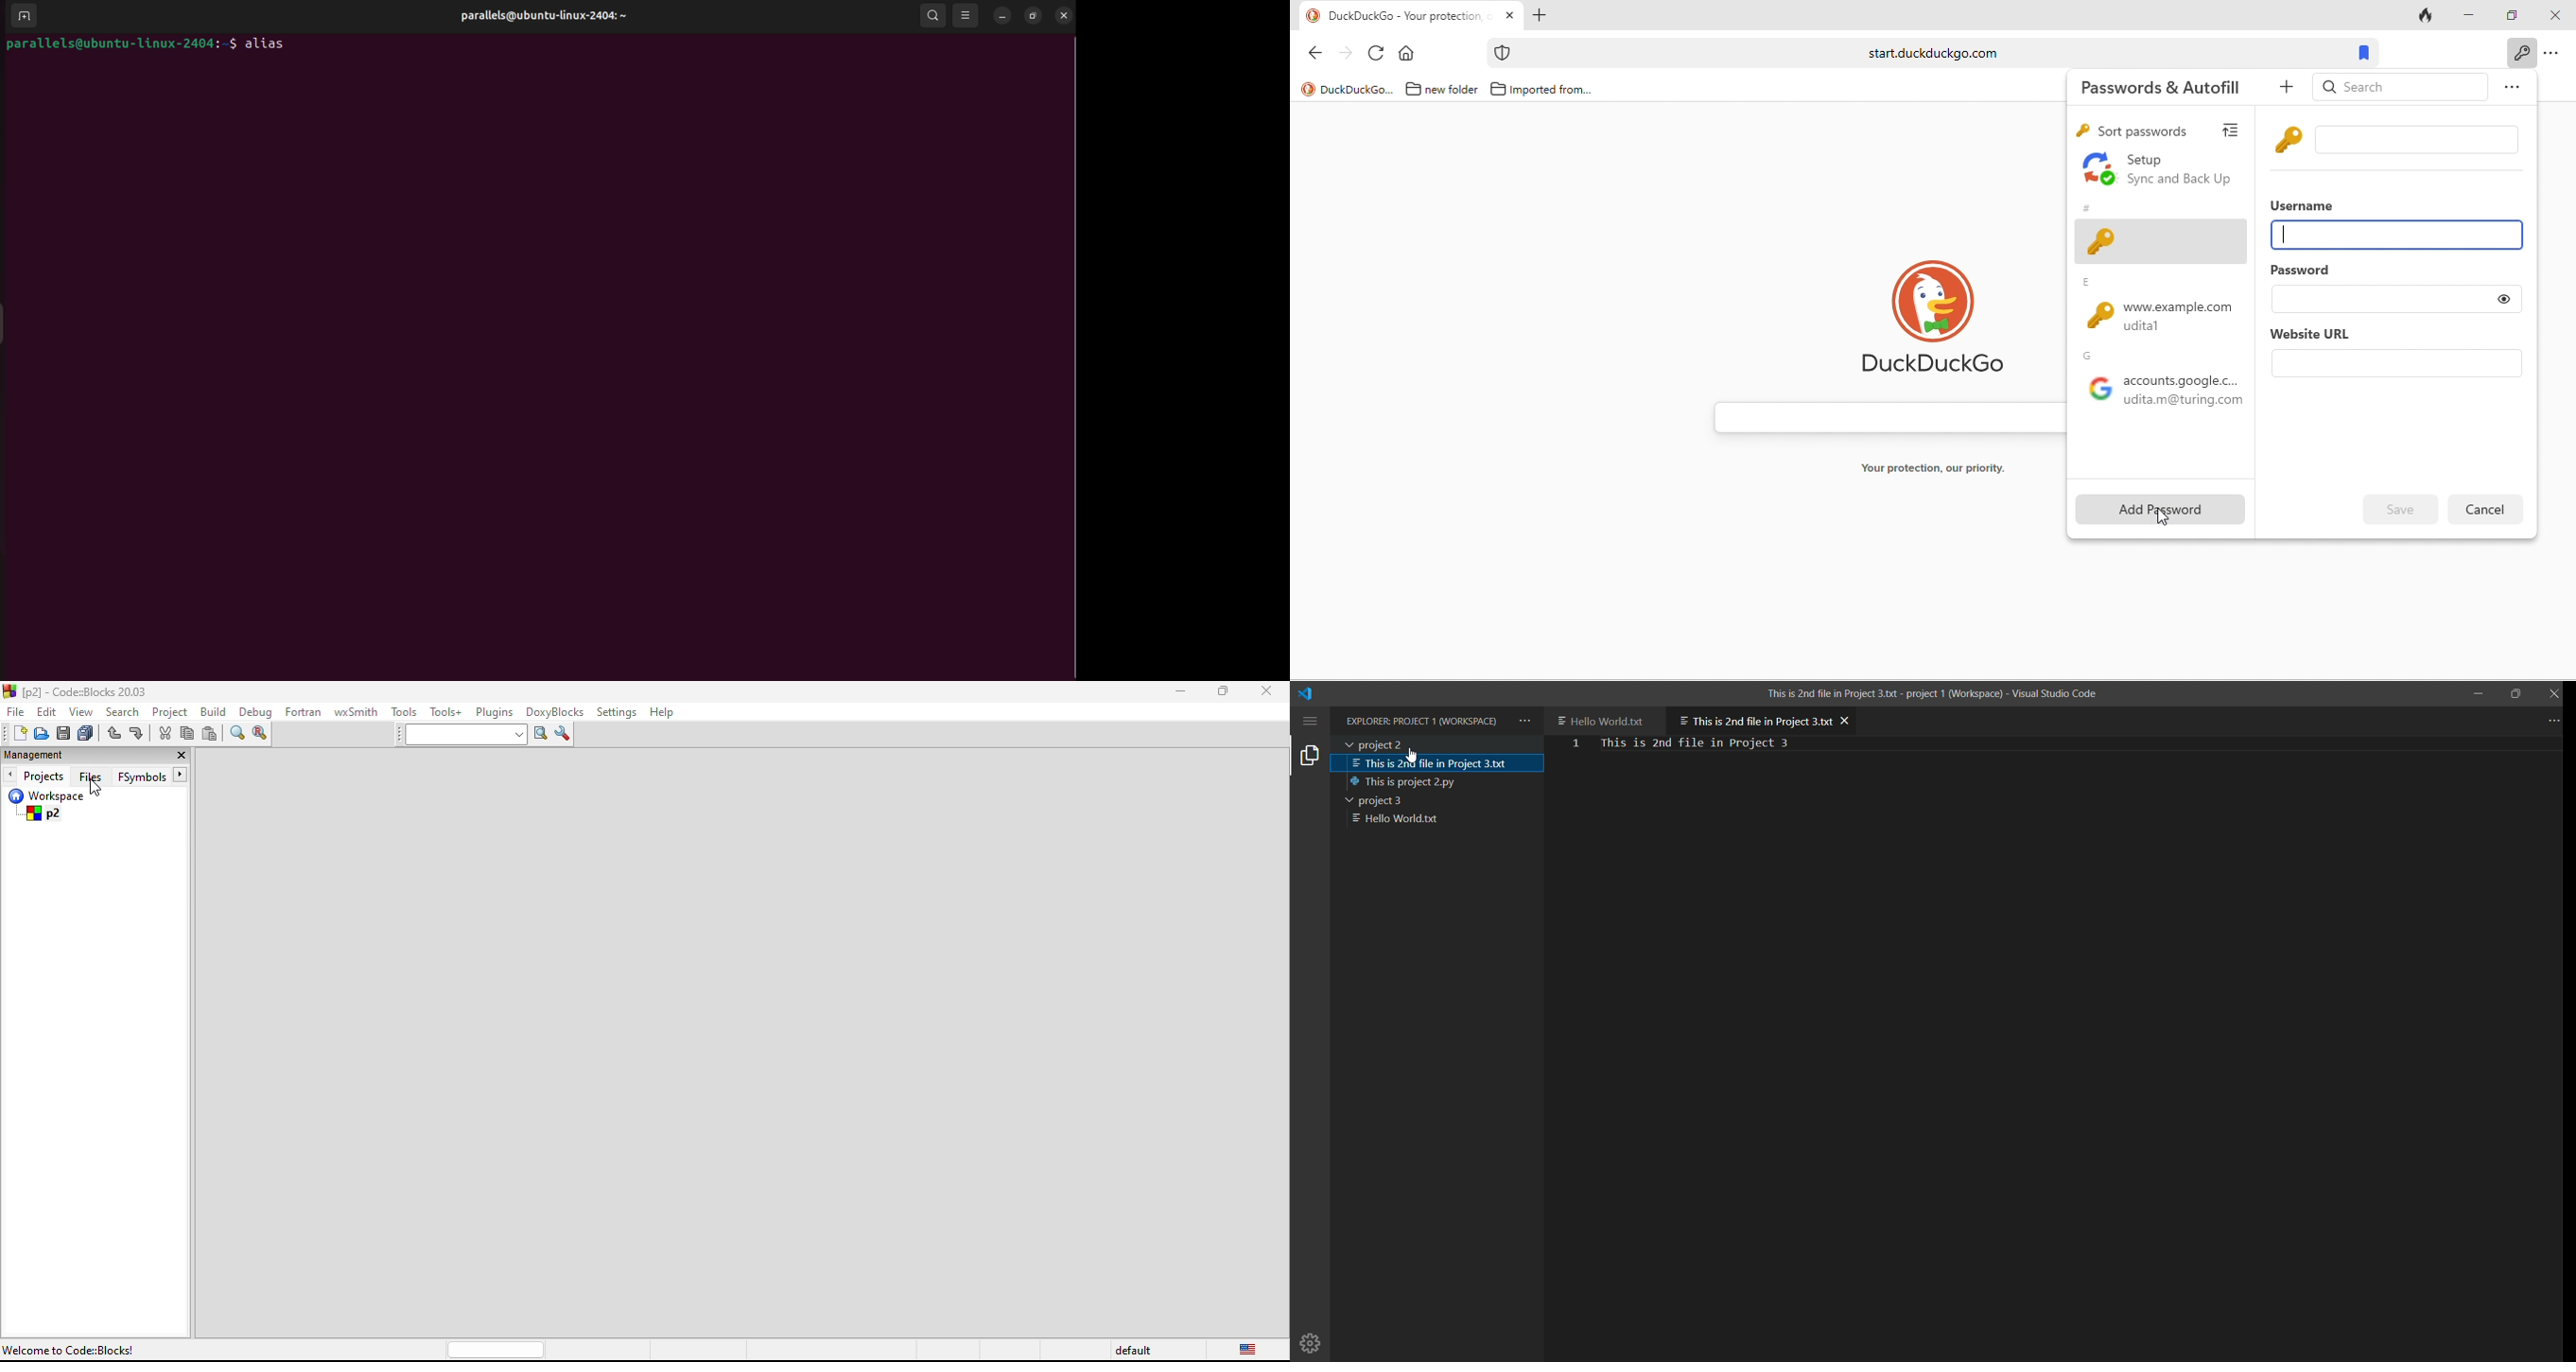 The image size is (2576, 1372). What do you see at coordinates (405, 711) in the screenshot?
I see `tools` at bounding box center [405, 711].